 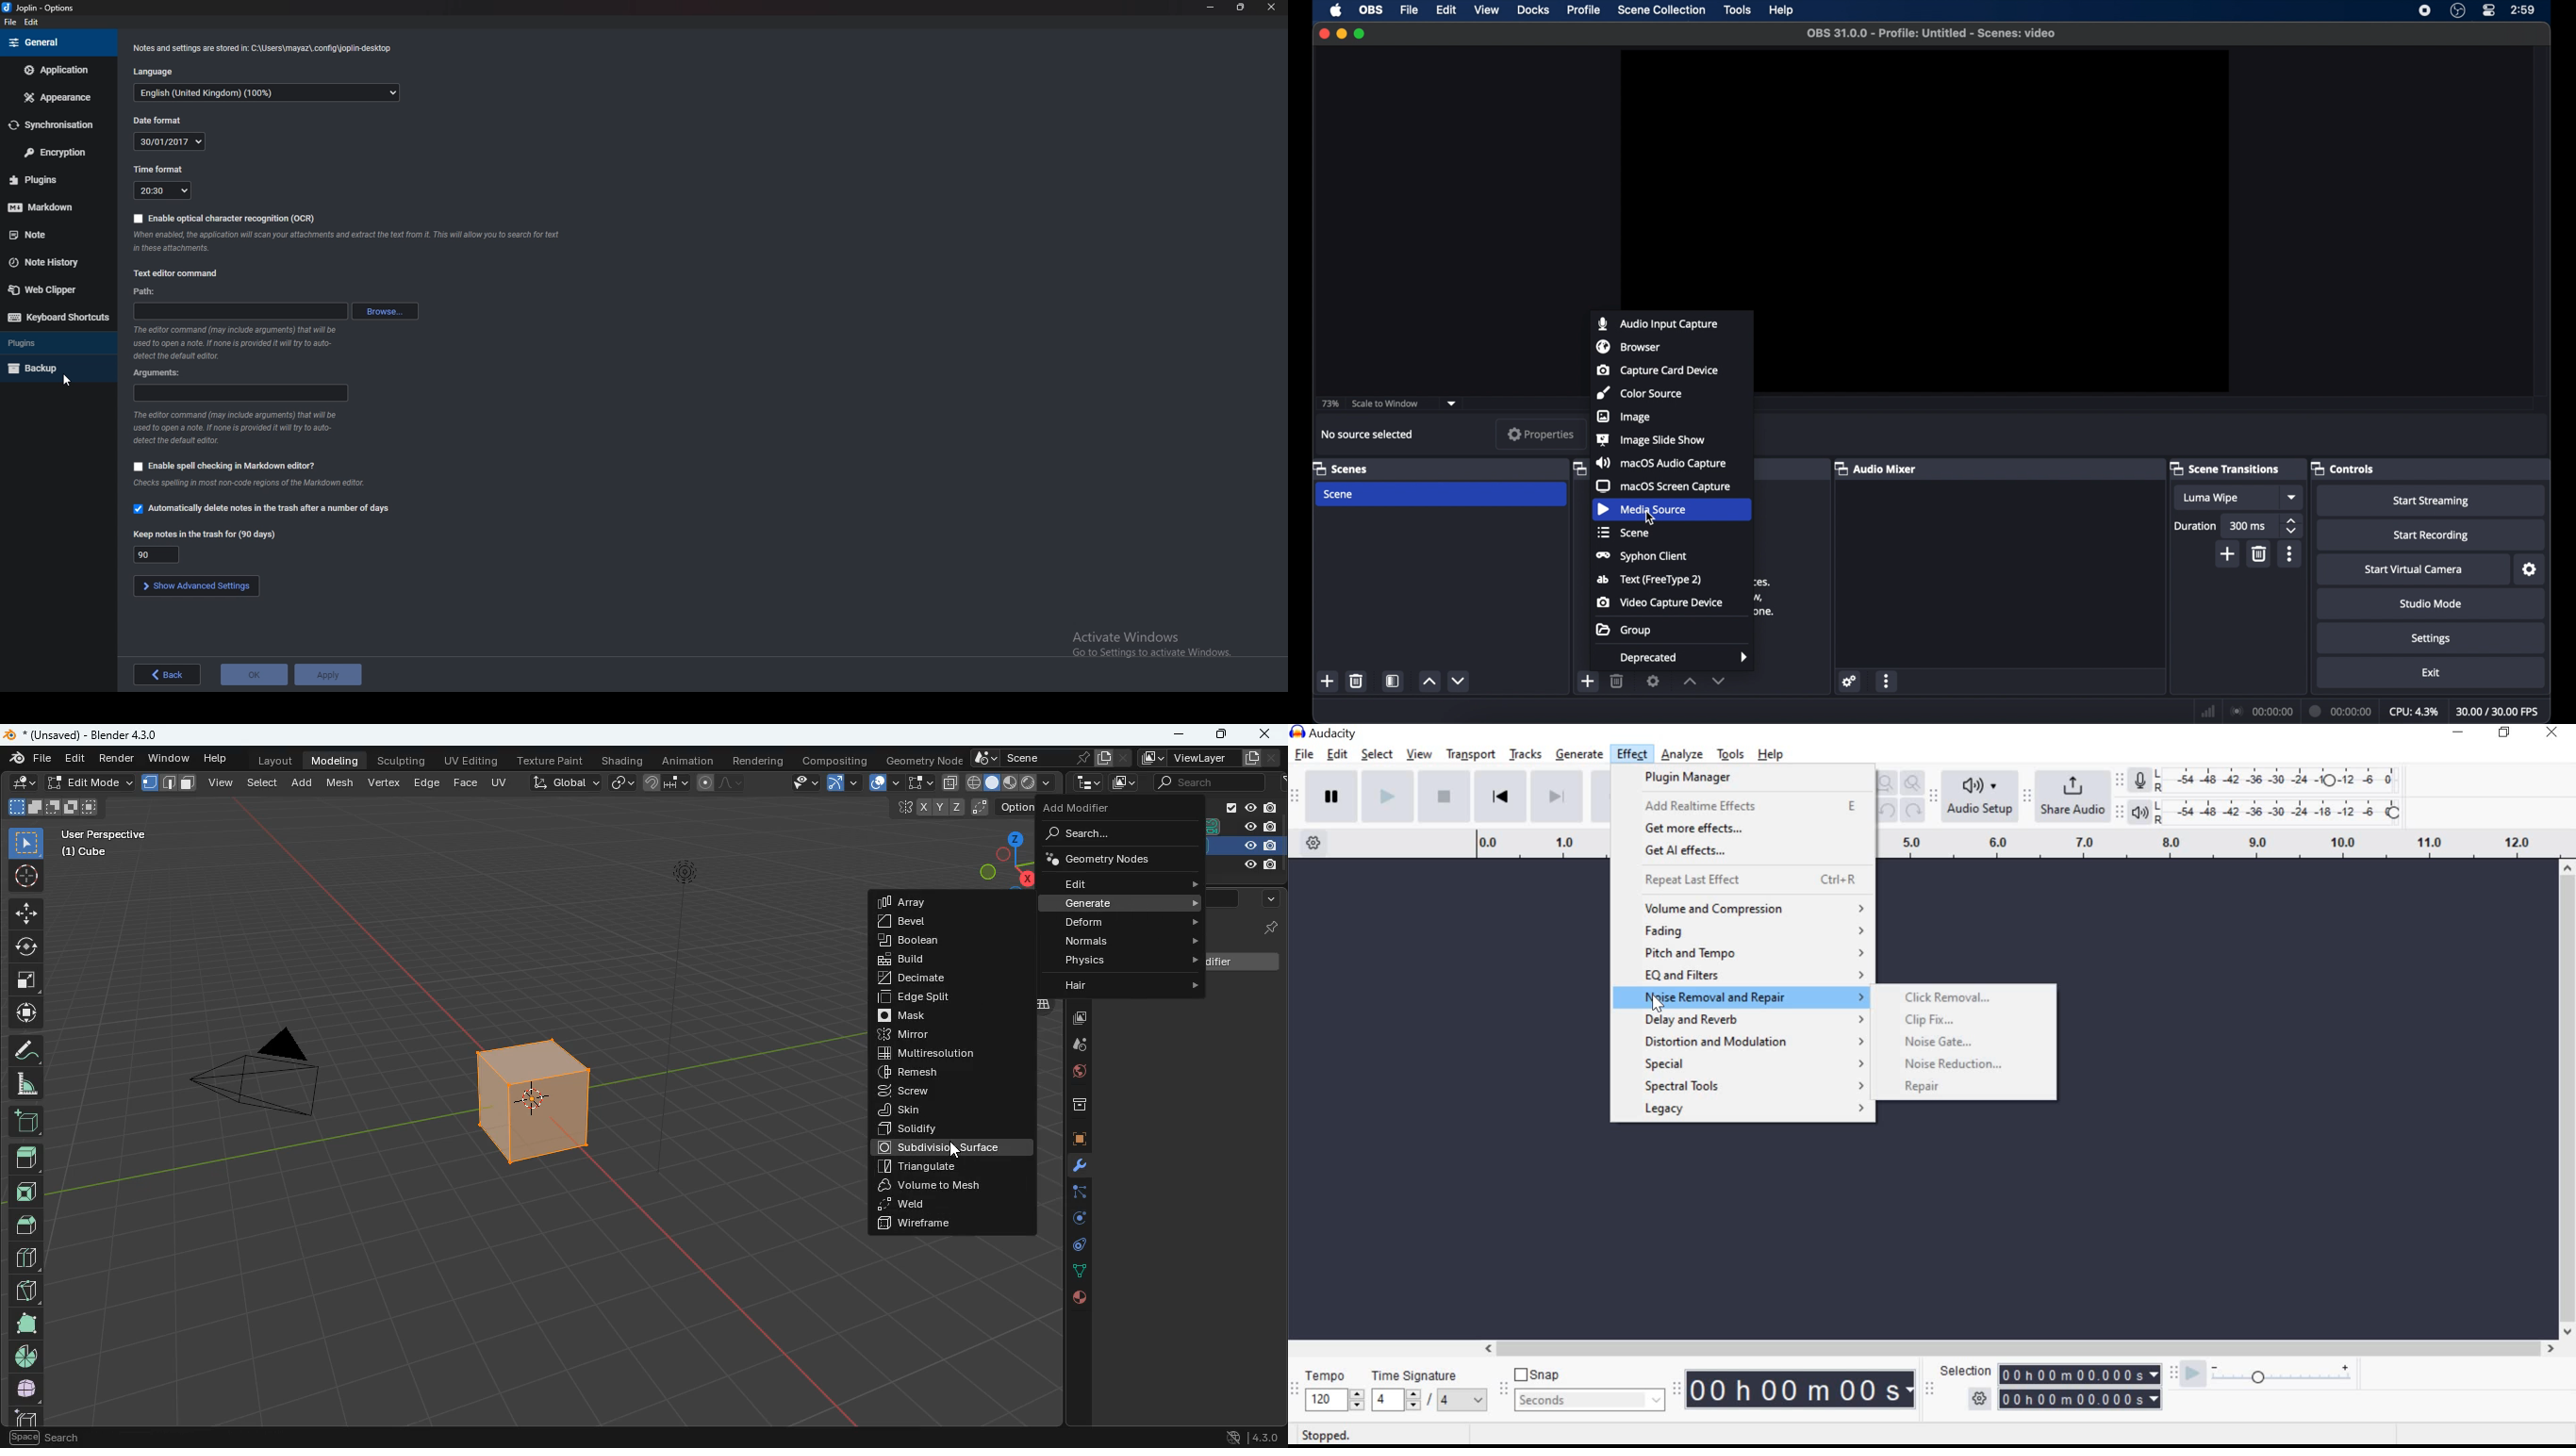 What do you see at coordinates (254, 675) in the screenshot?
I see `ok` at bounding box center [254, 675].